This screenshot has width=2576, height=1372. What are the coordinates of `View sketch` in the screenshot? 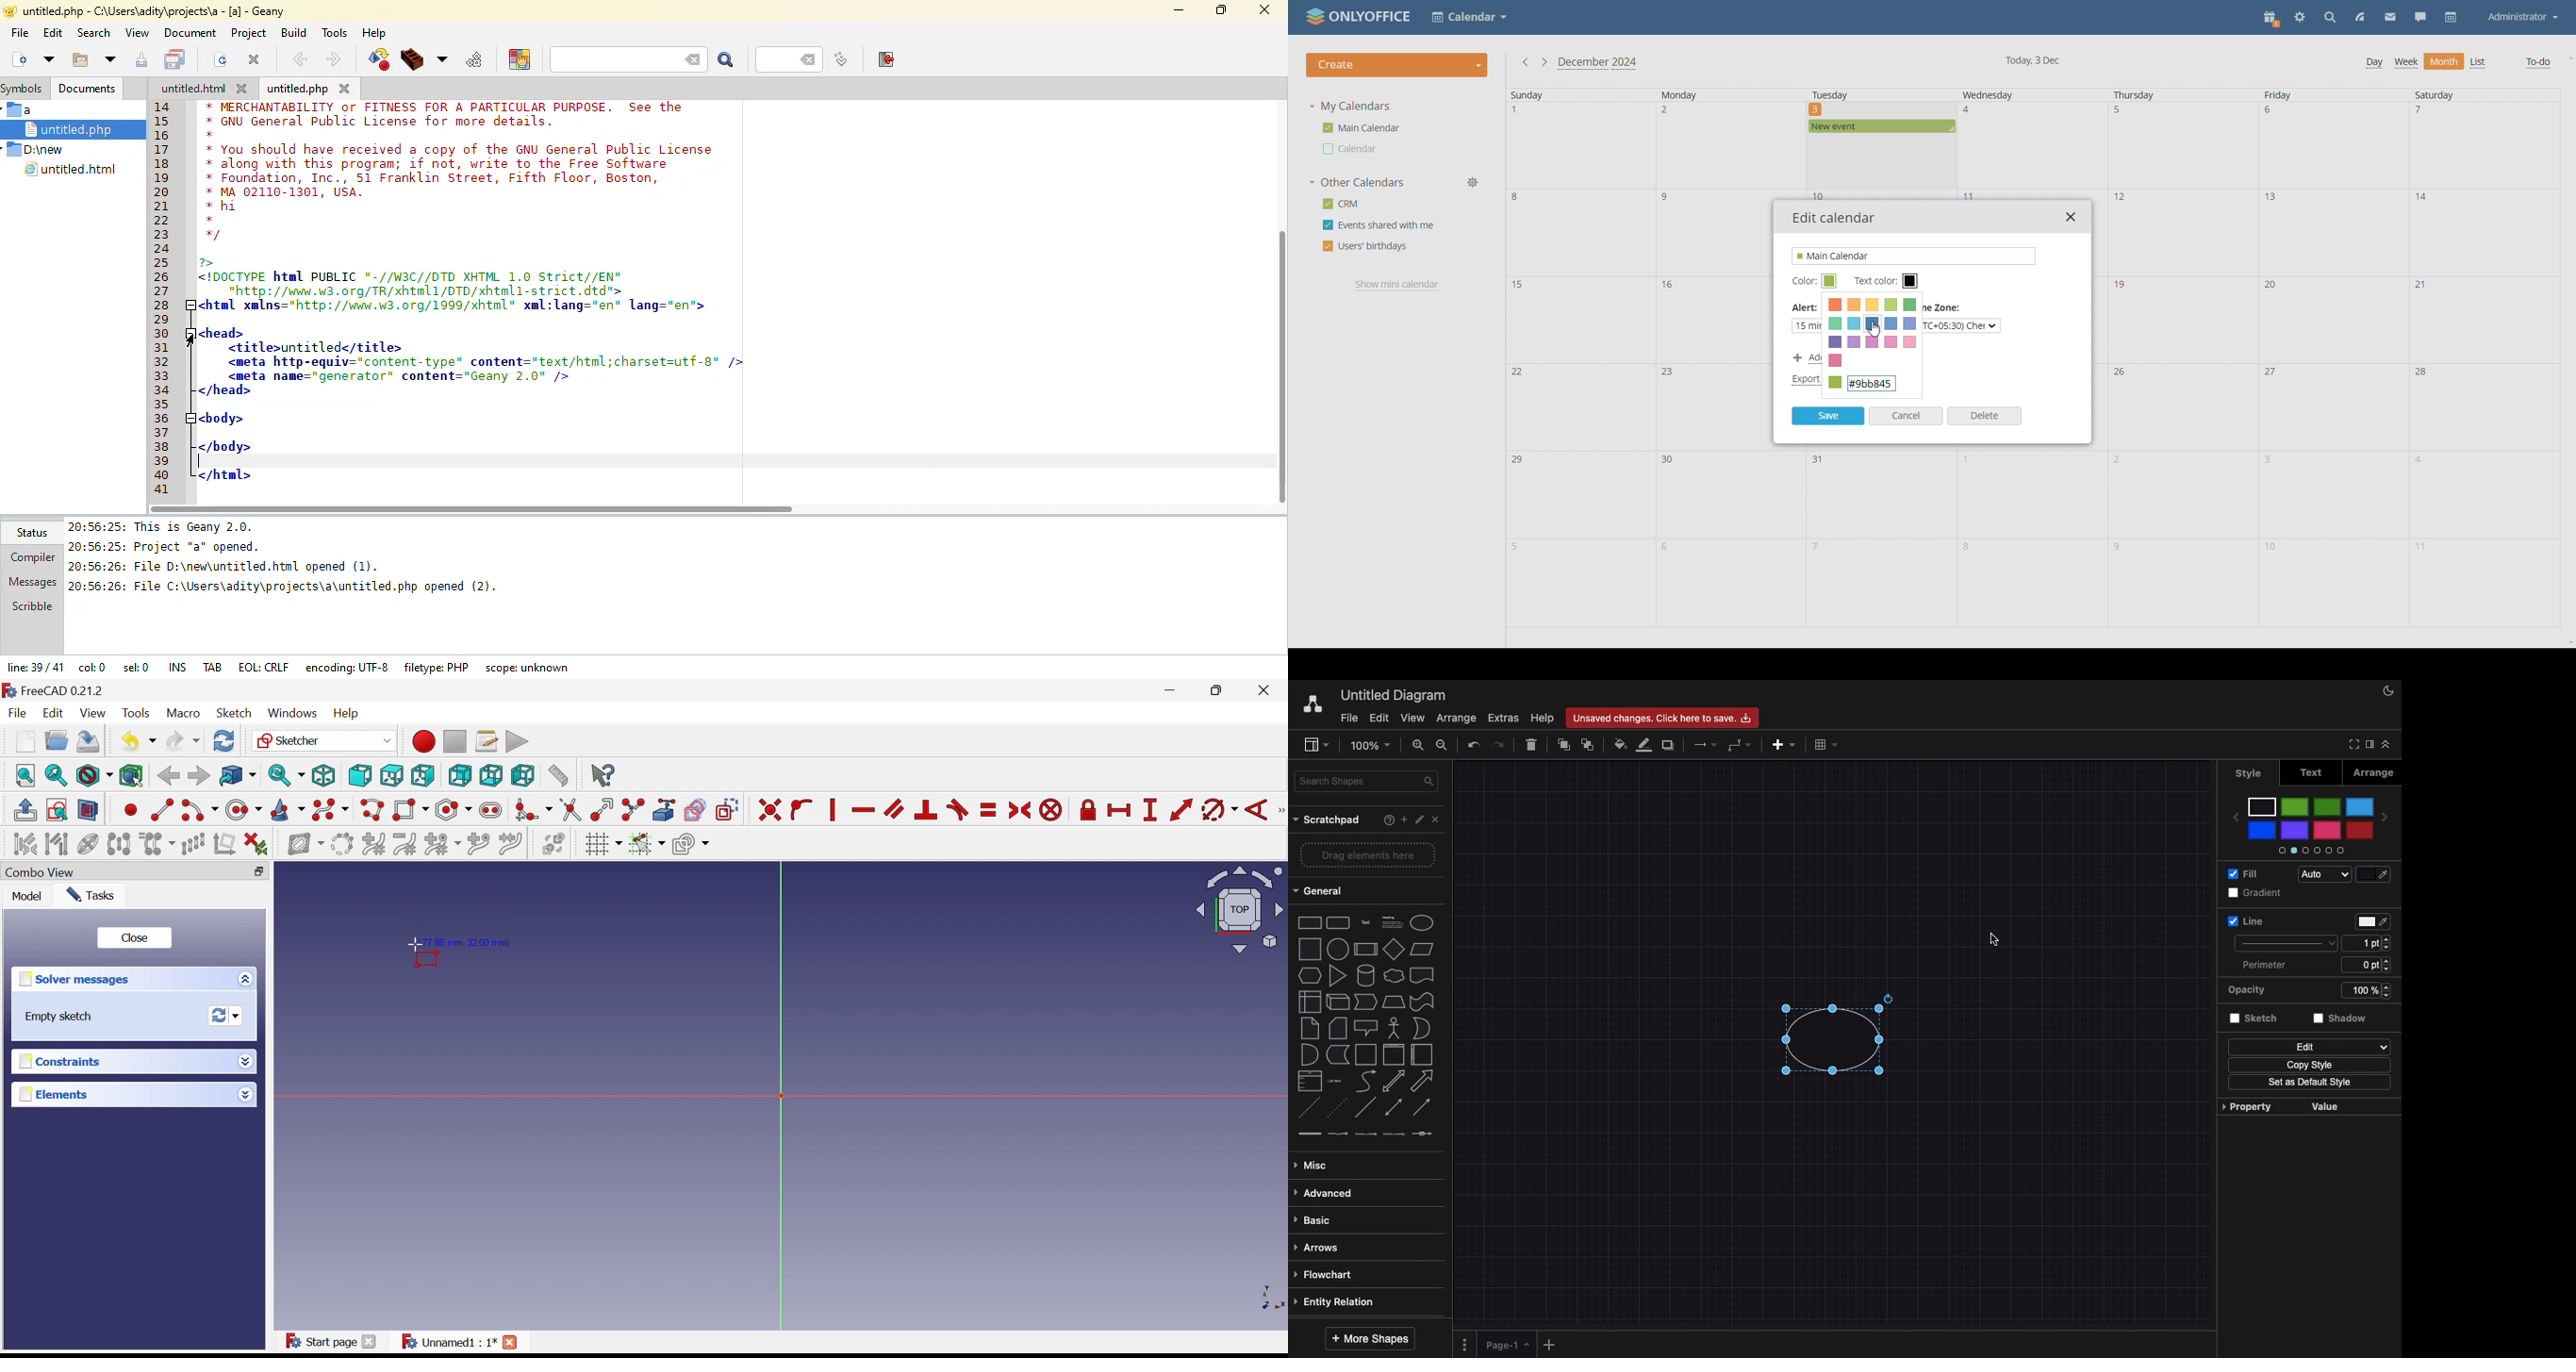 It's located at (56, 810).